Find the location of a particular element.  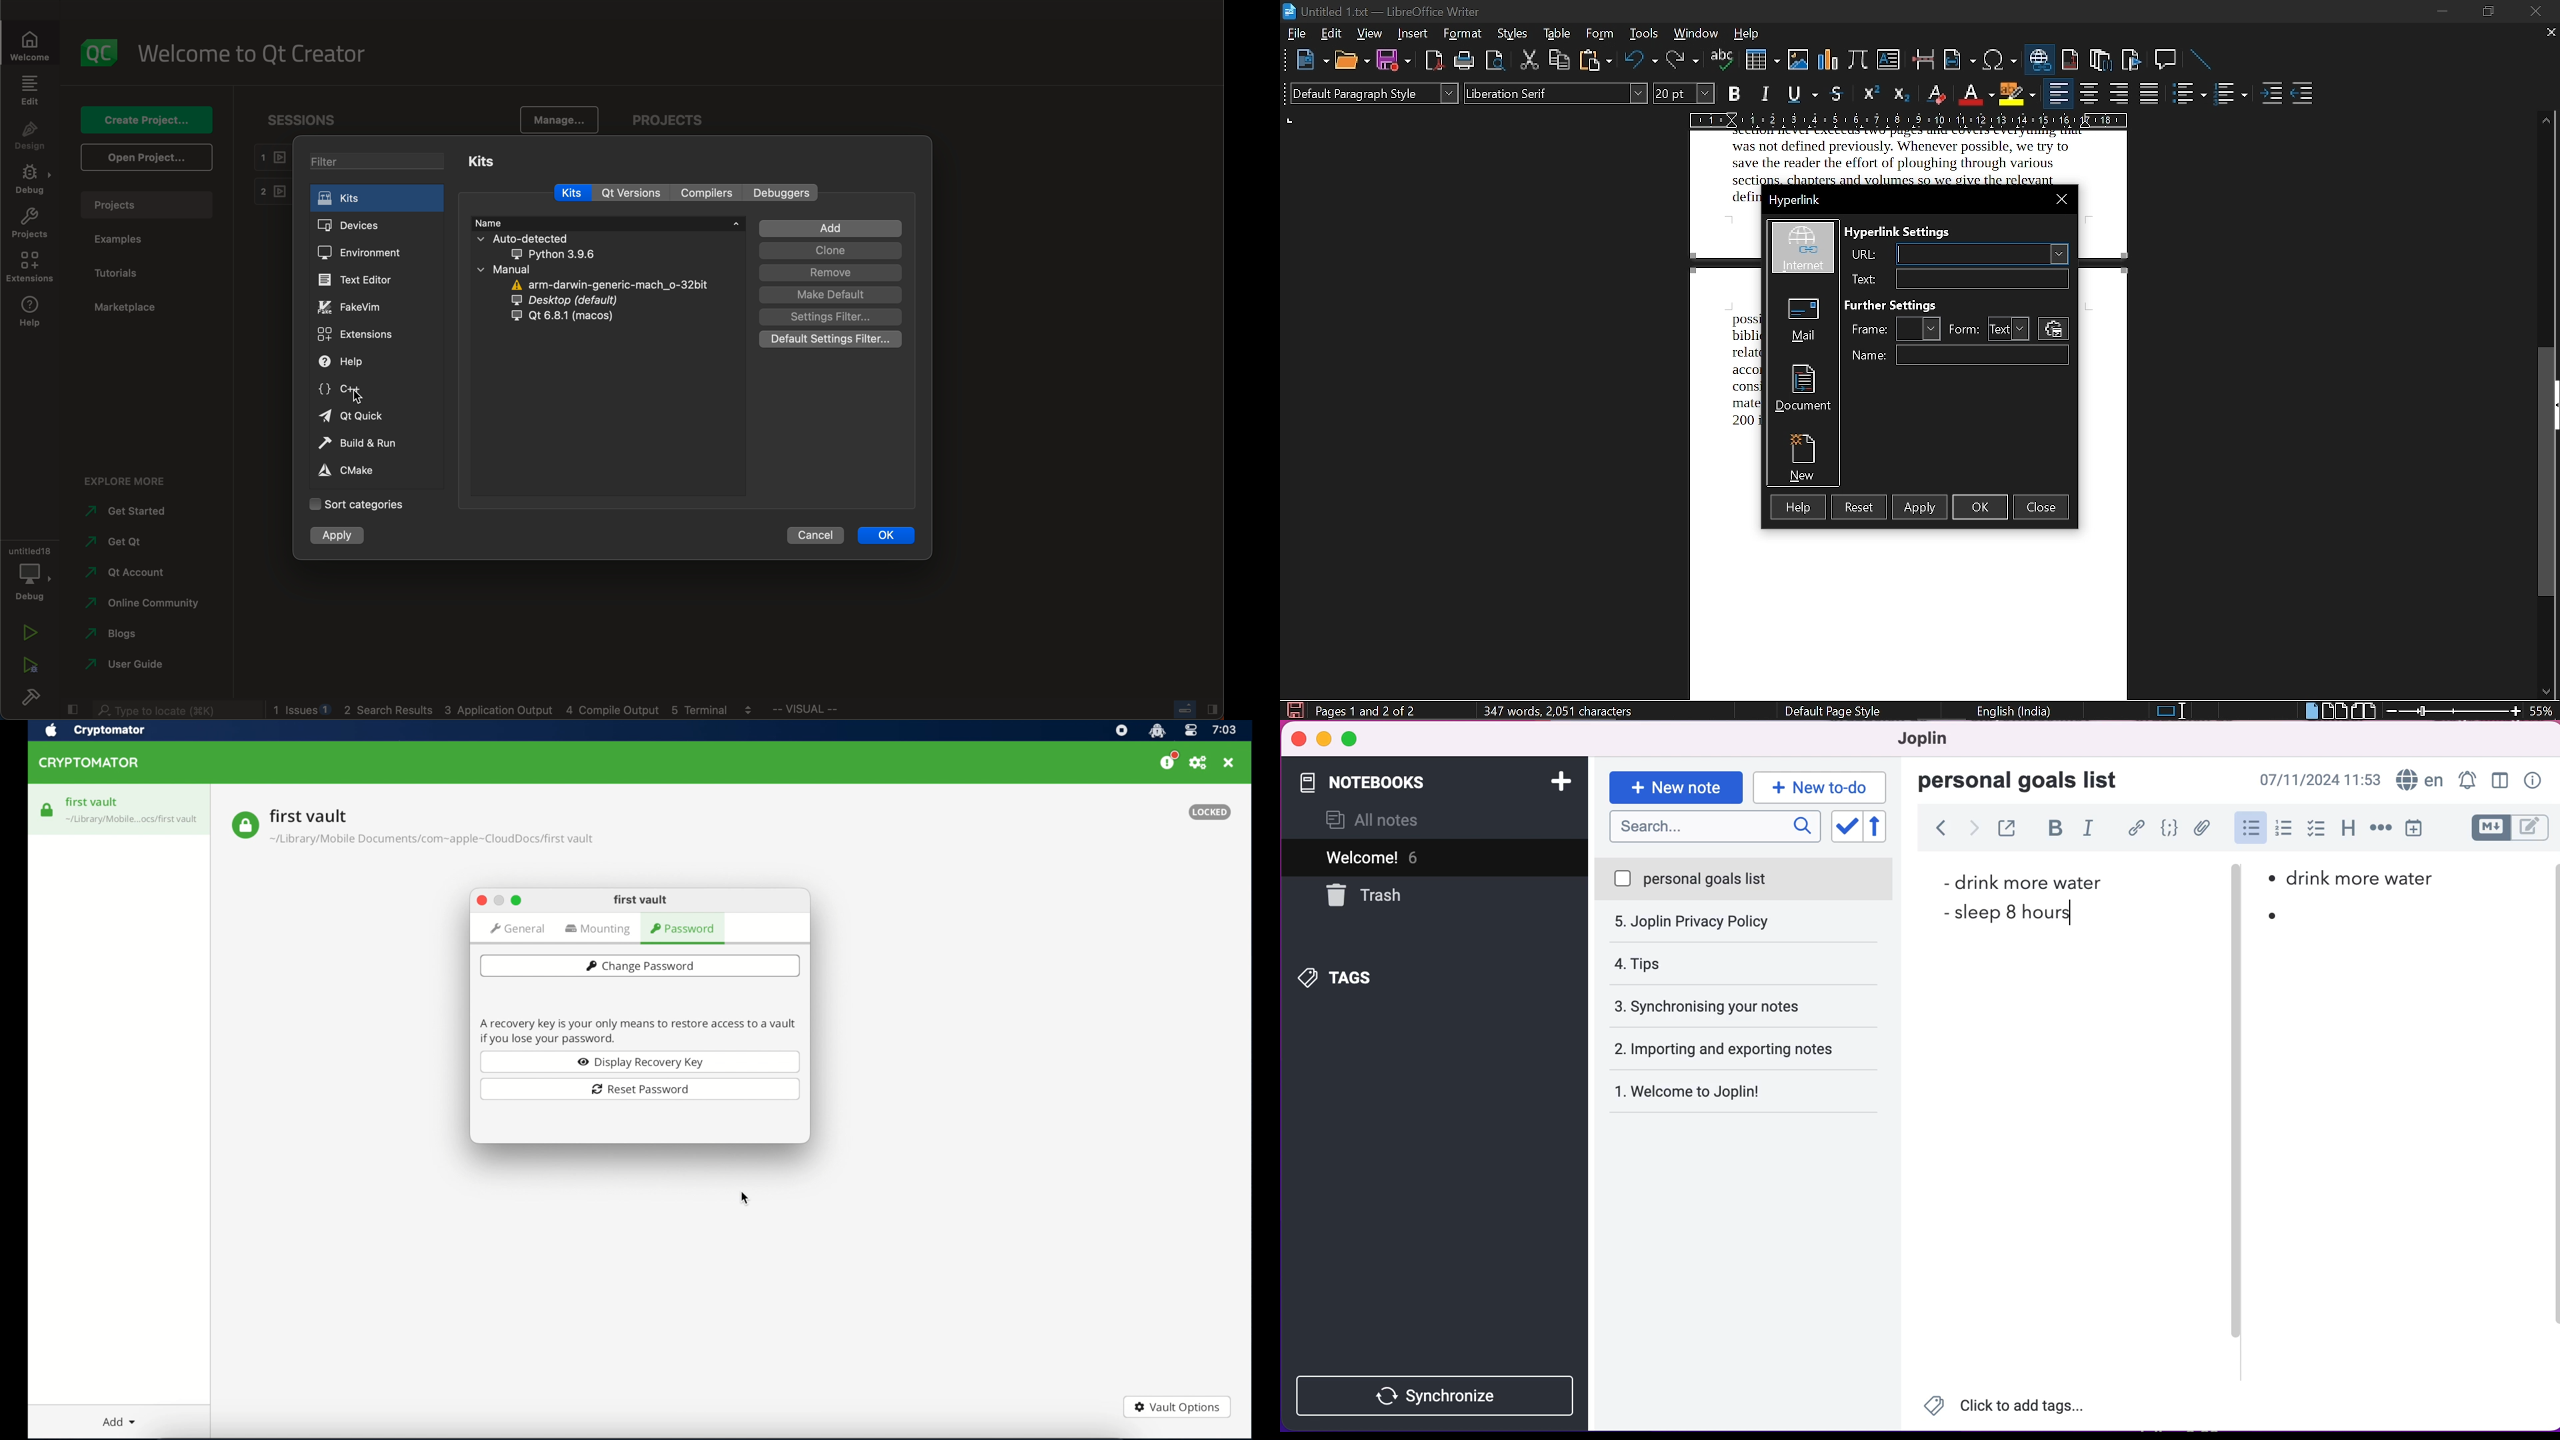

vault options is located at coordinates (1177, 1409).